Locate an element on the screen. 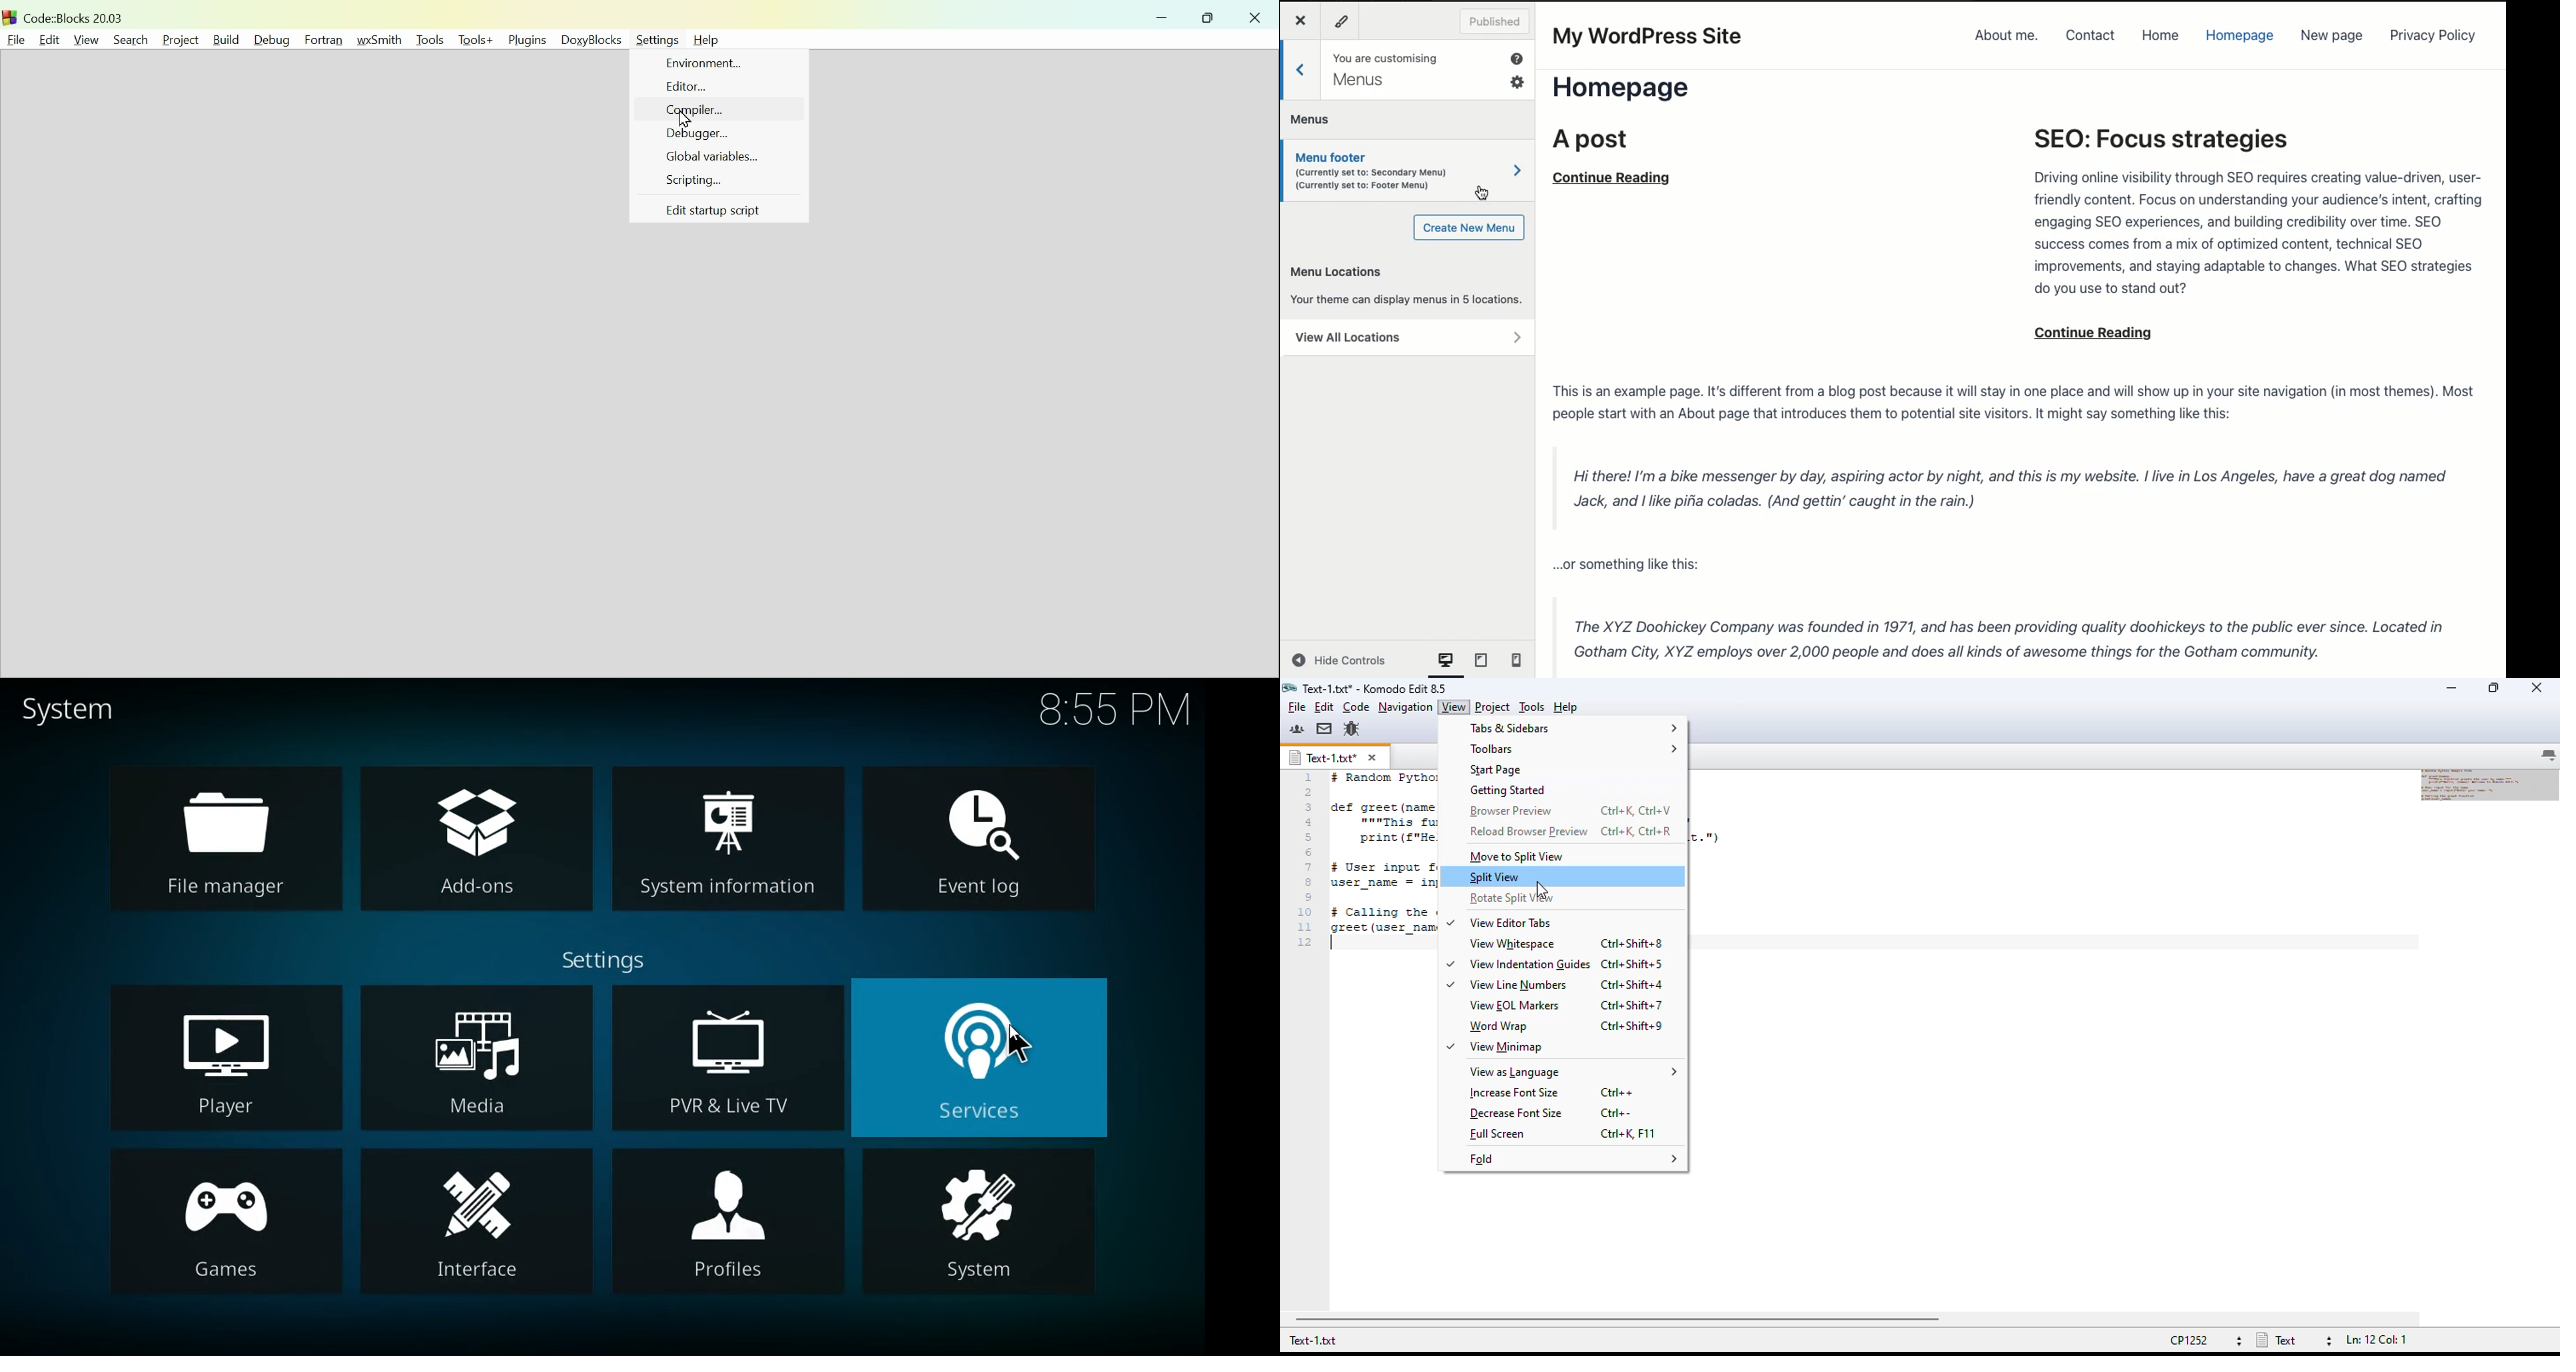  Wxesmith is located at coordinates (382, 40).